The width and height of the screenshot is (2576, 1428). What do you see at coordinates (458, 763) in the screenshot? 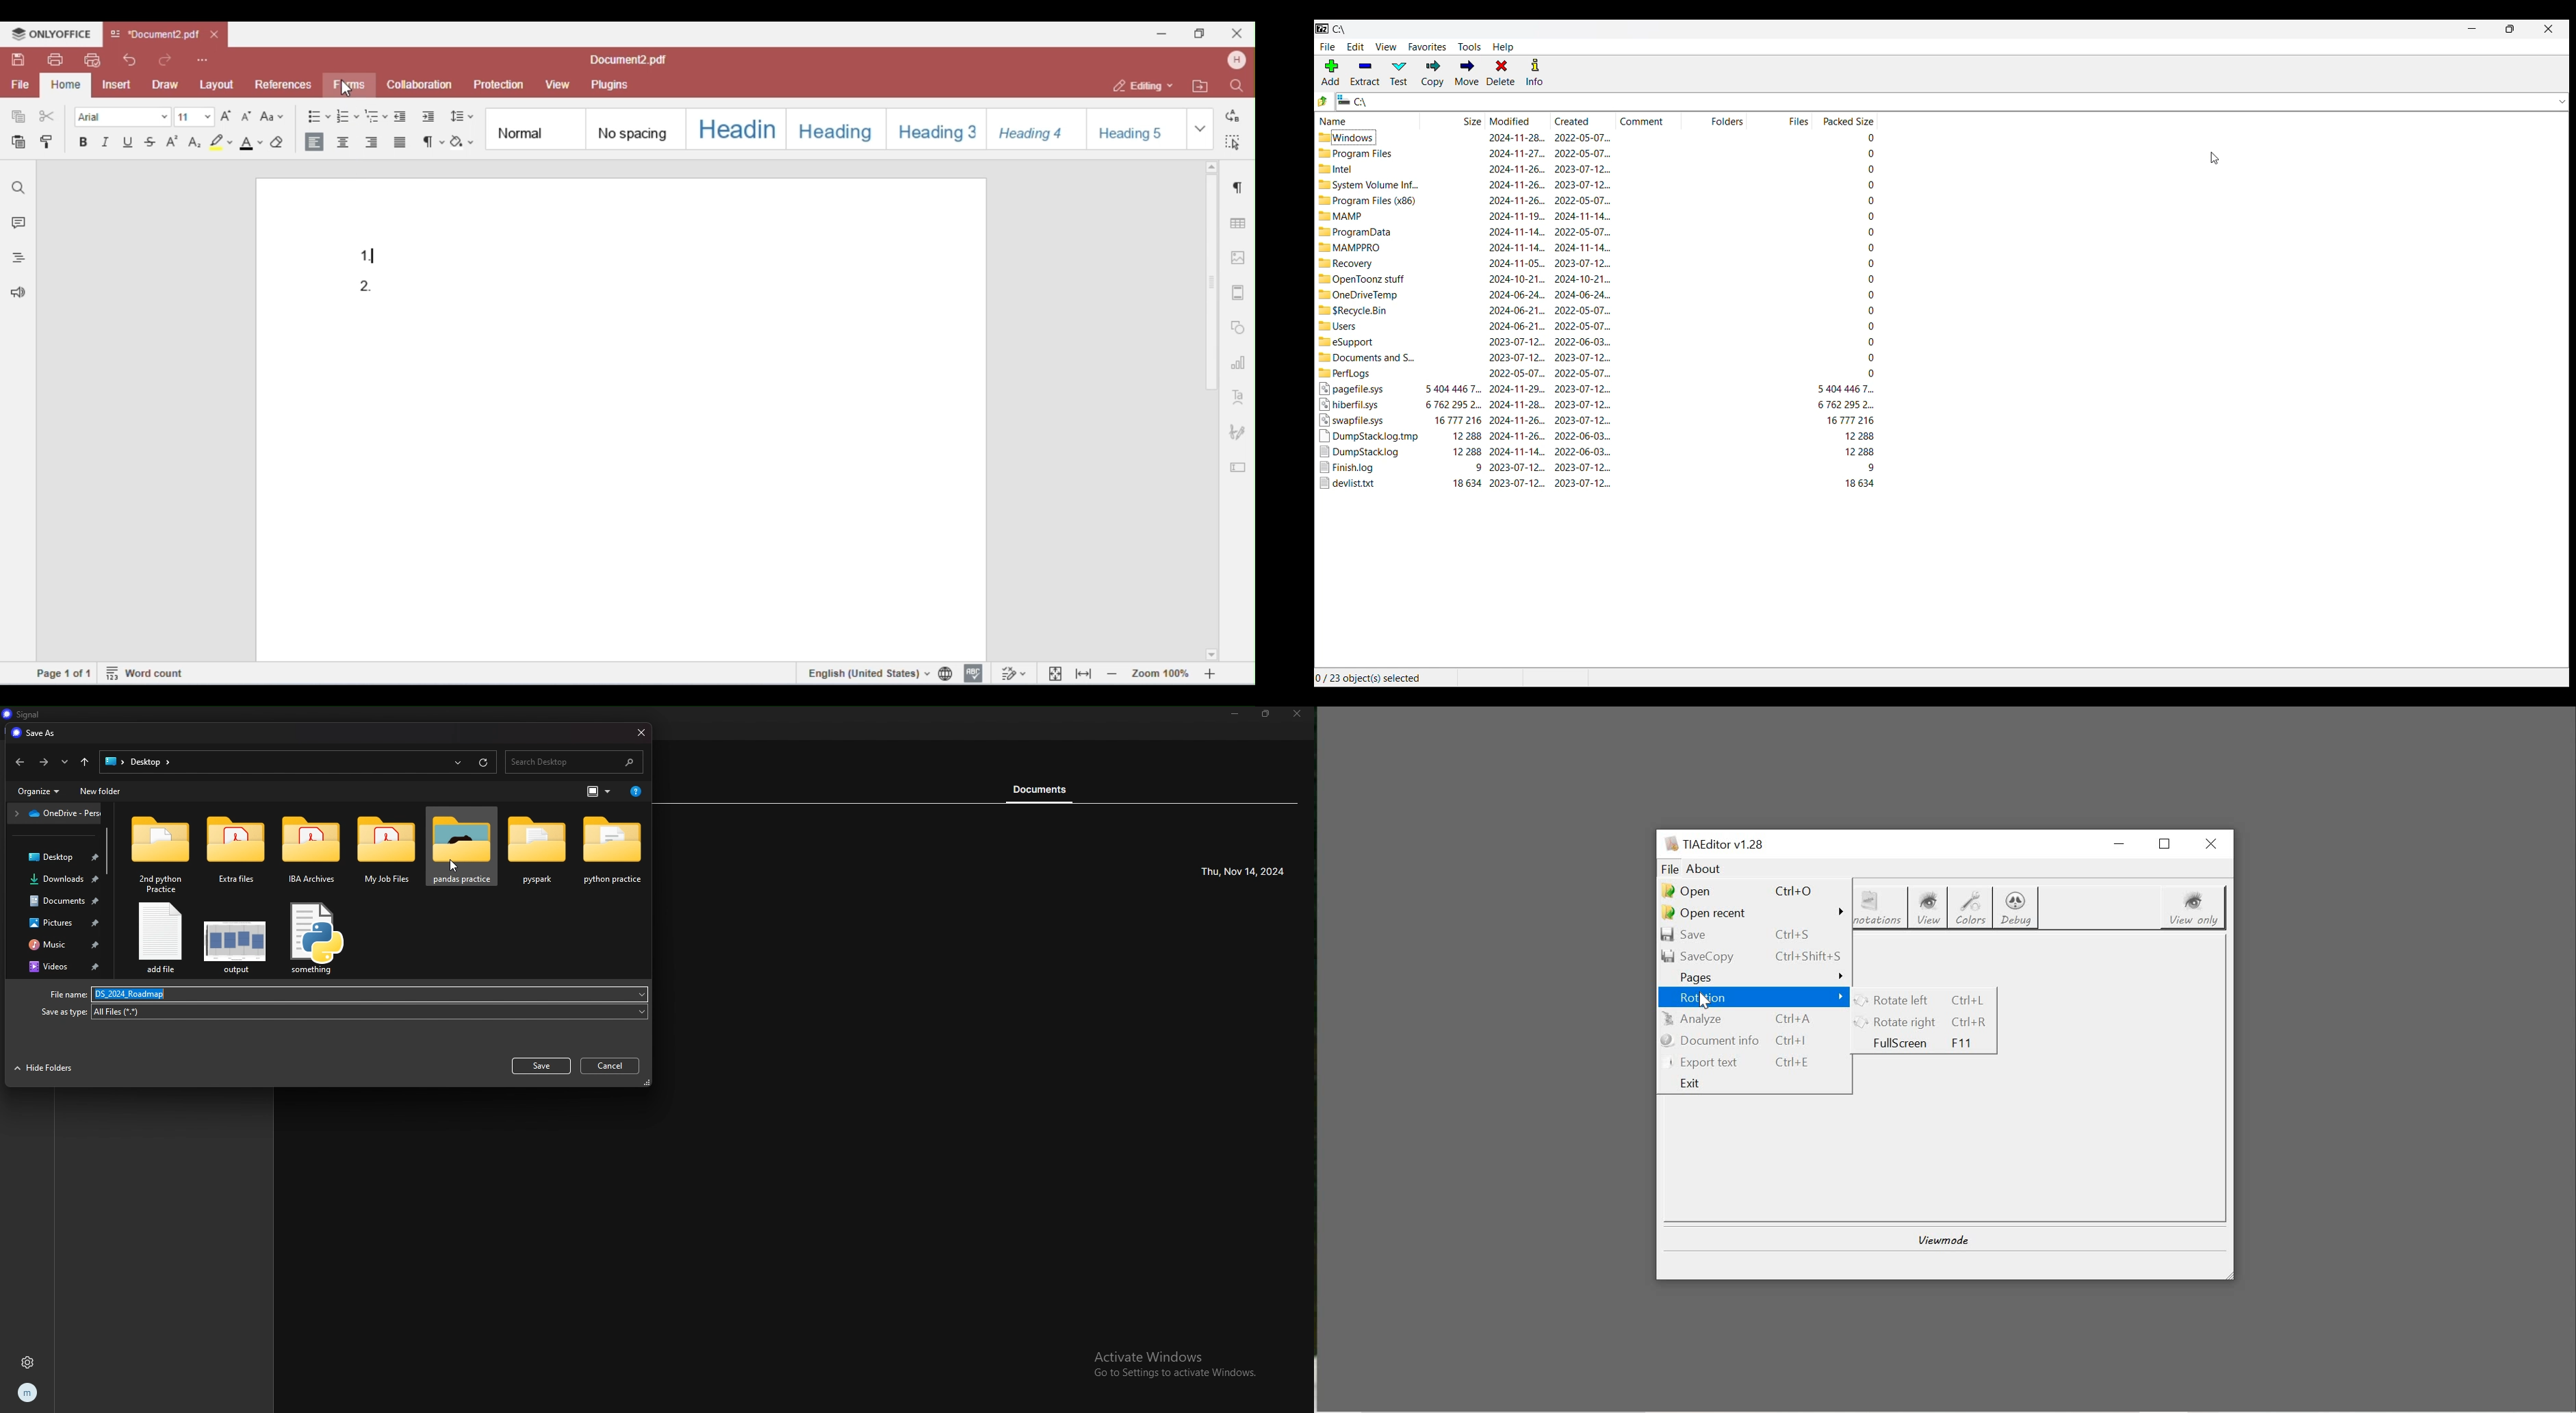
I see `recents` at bounding box center [458, 763].